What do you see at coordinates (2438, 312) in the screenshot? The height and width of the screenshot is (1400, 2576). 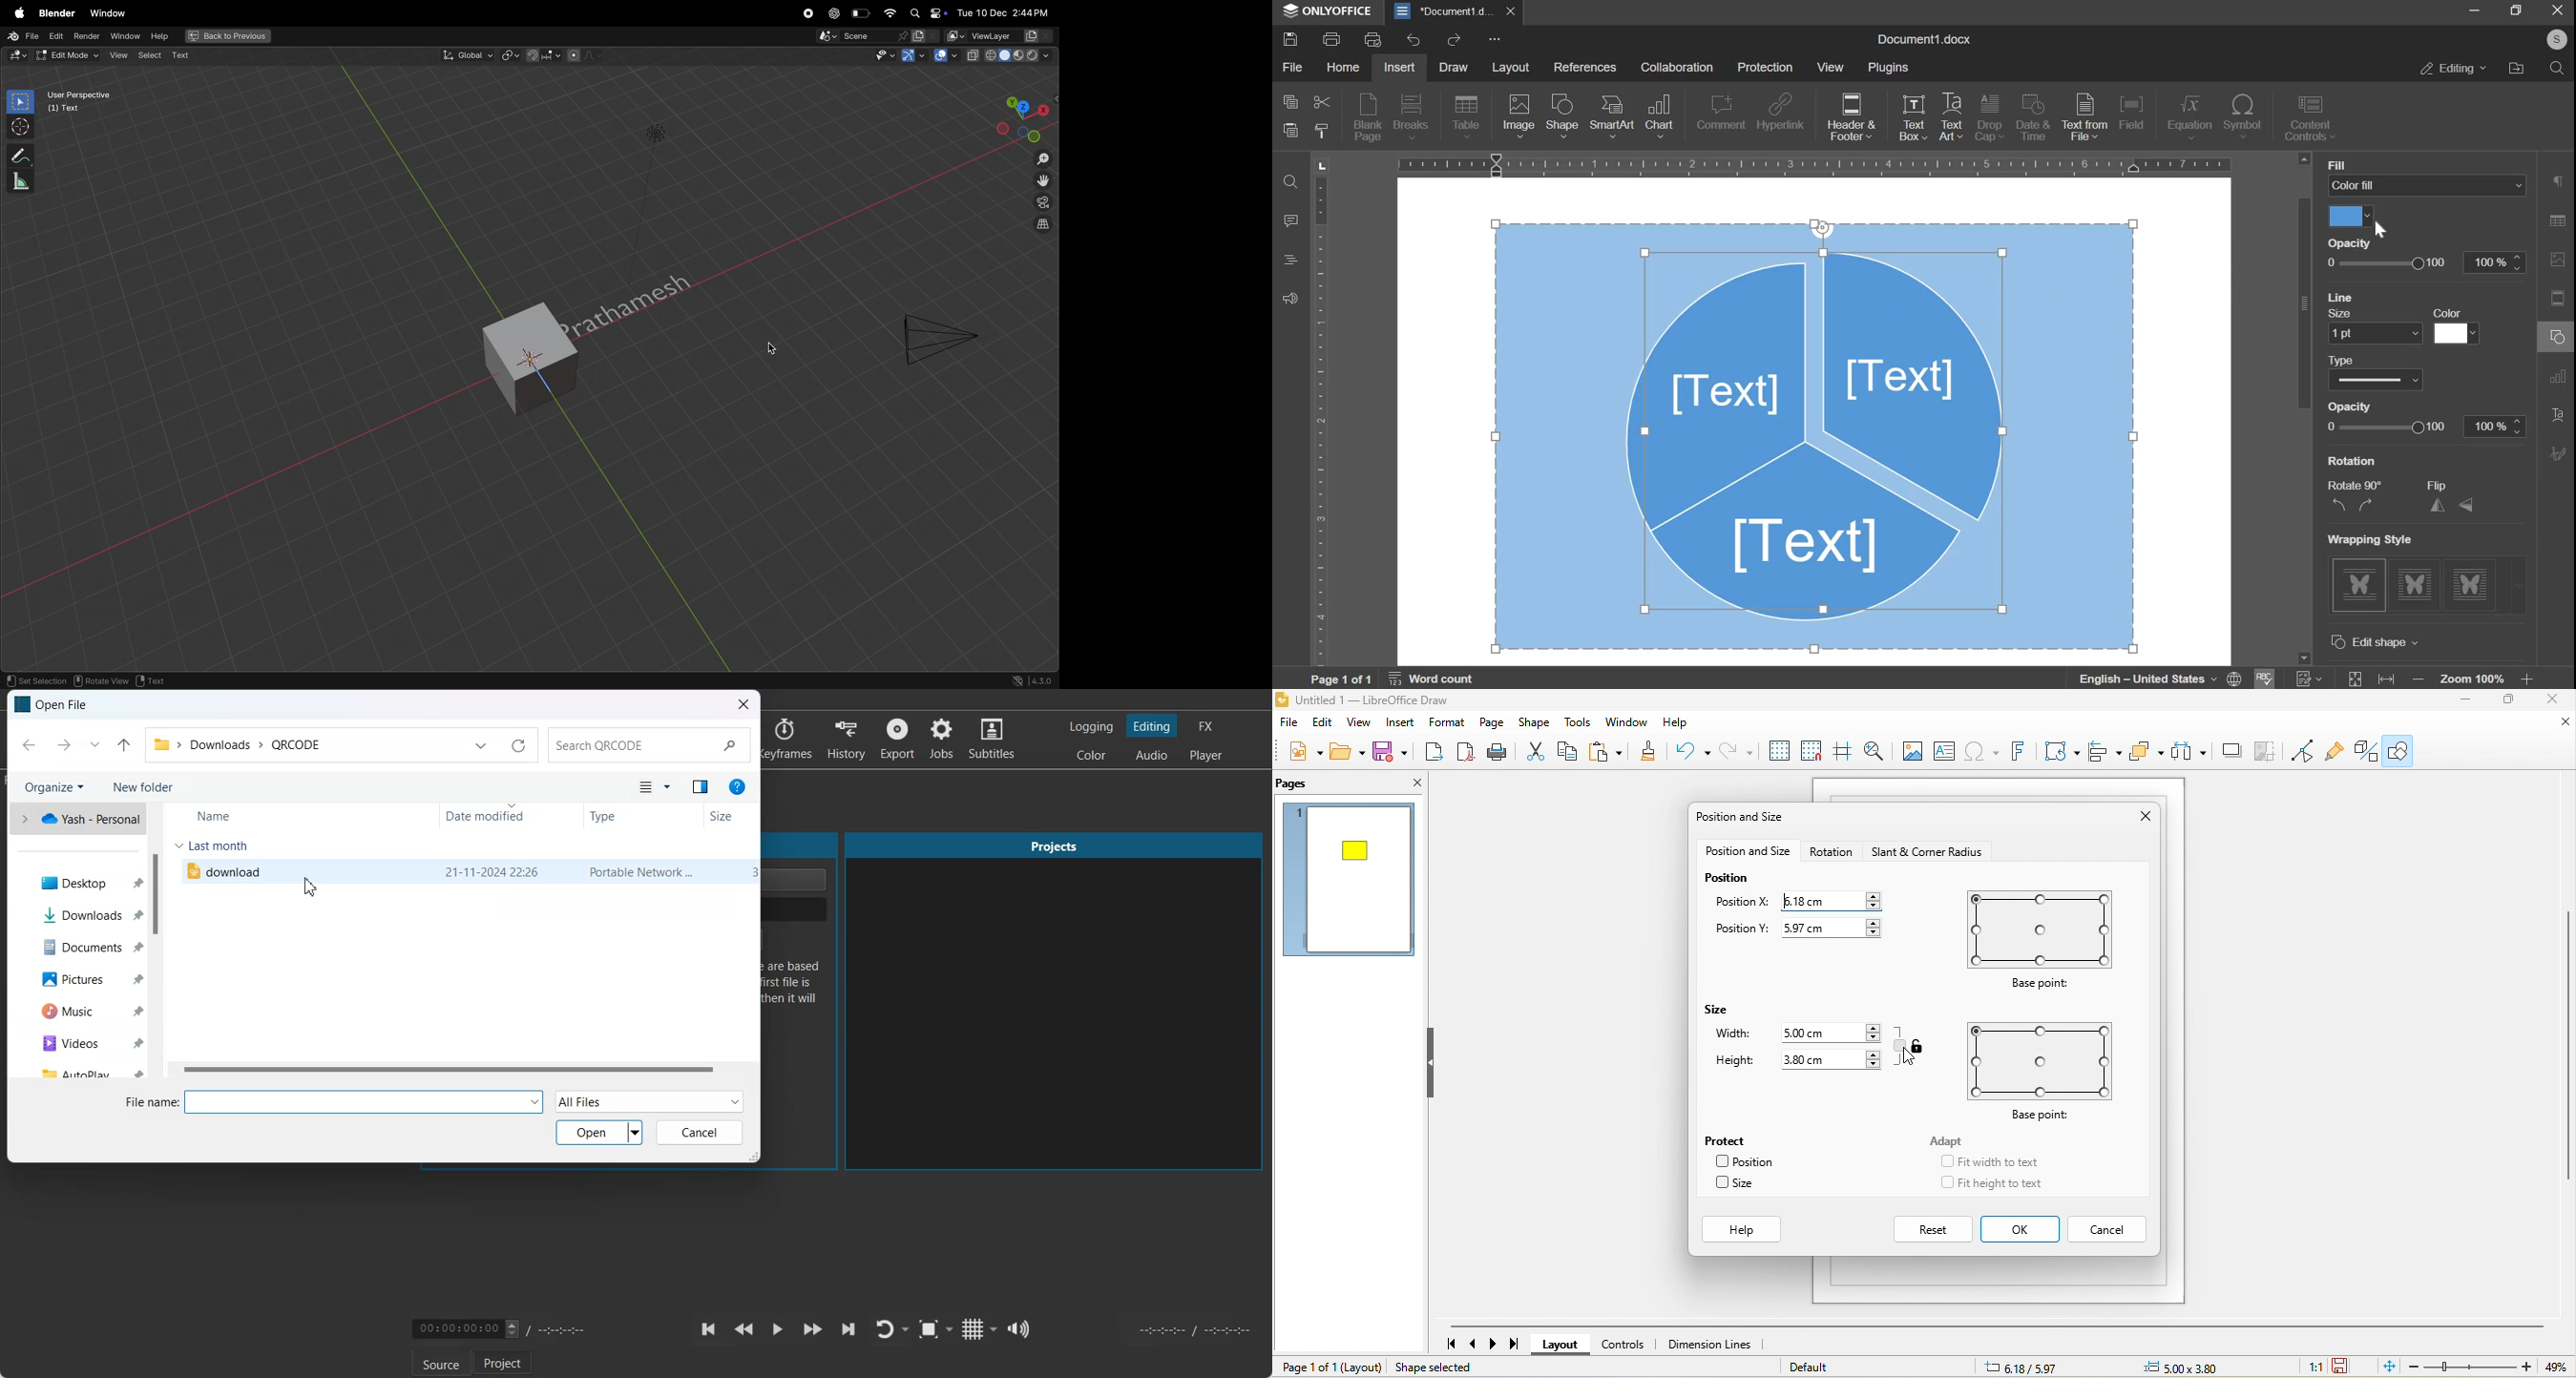 I see `` at bounding box center [2438, 312].